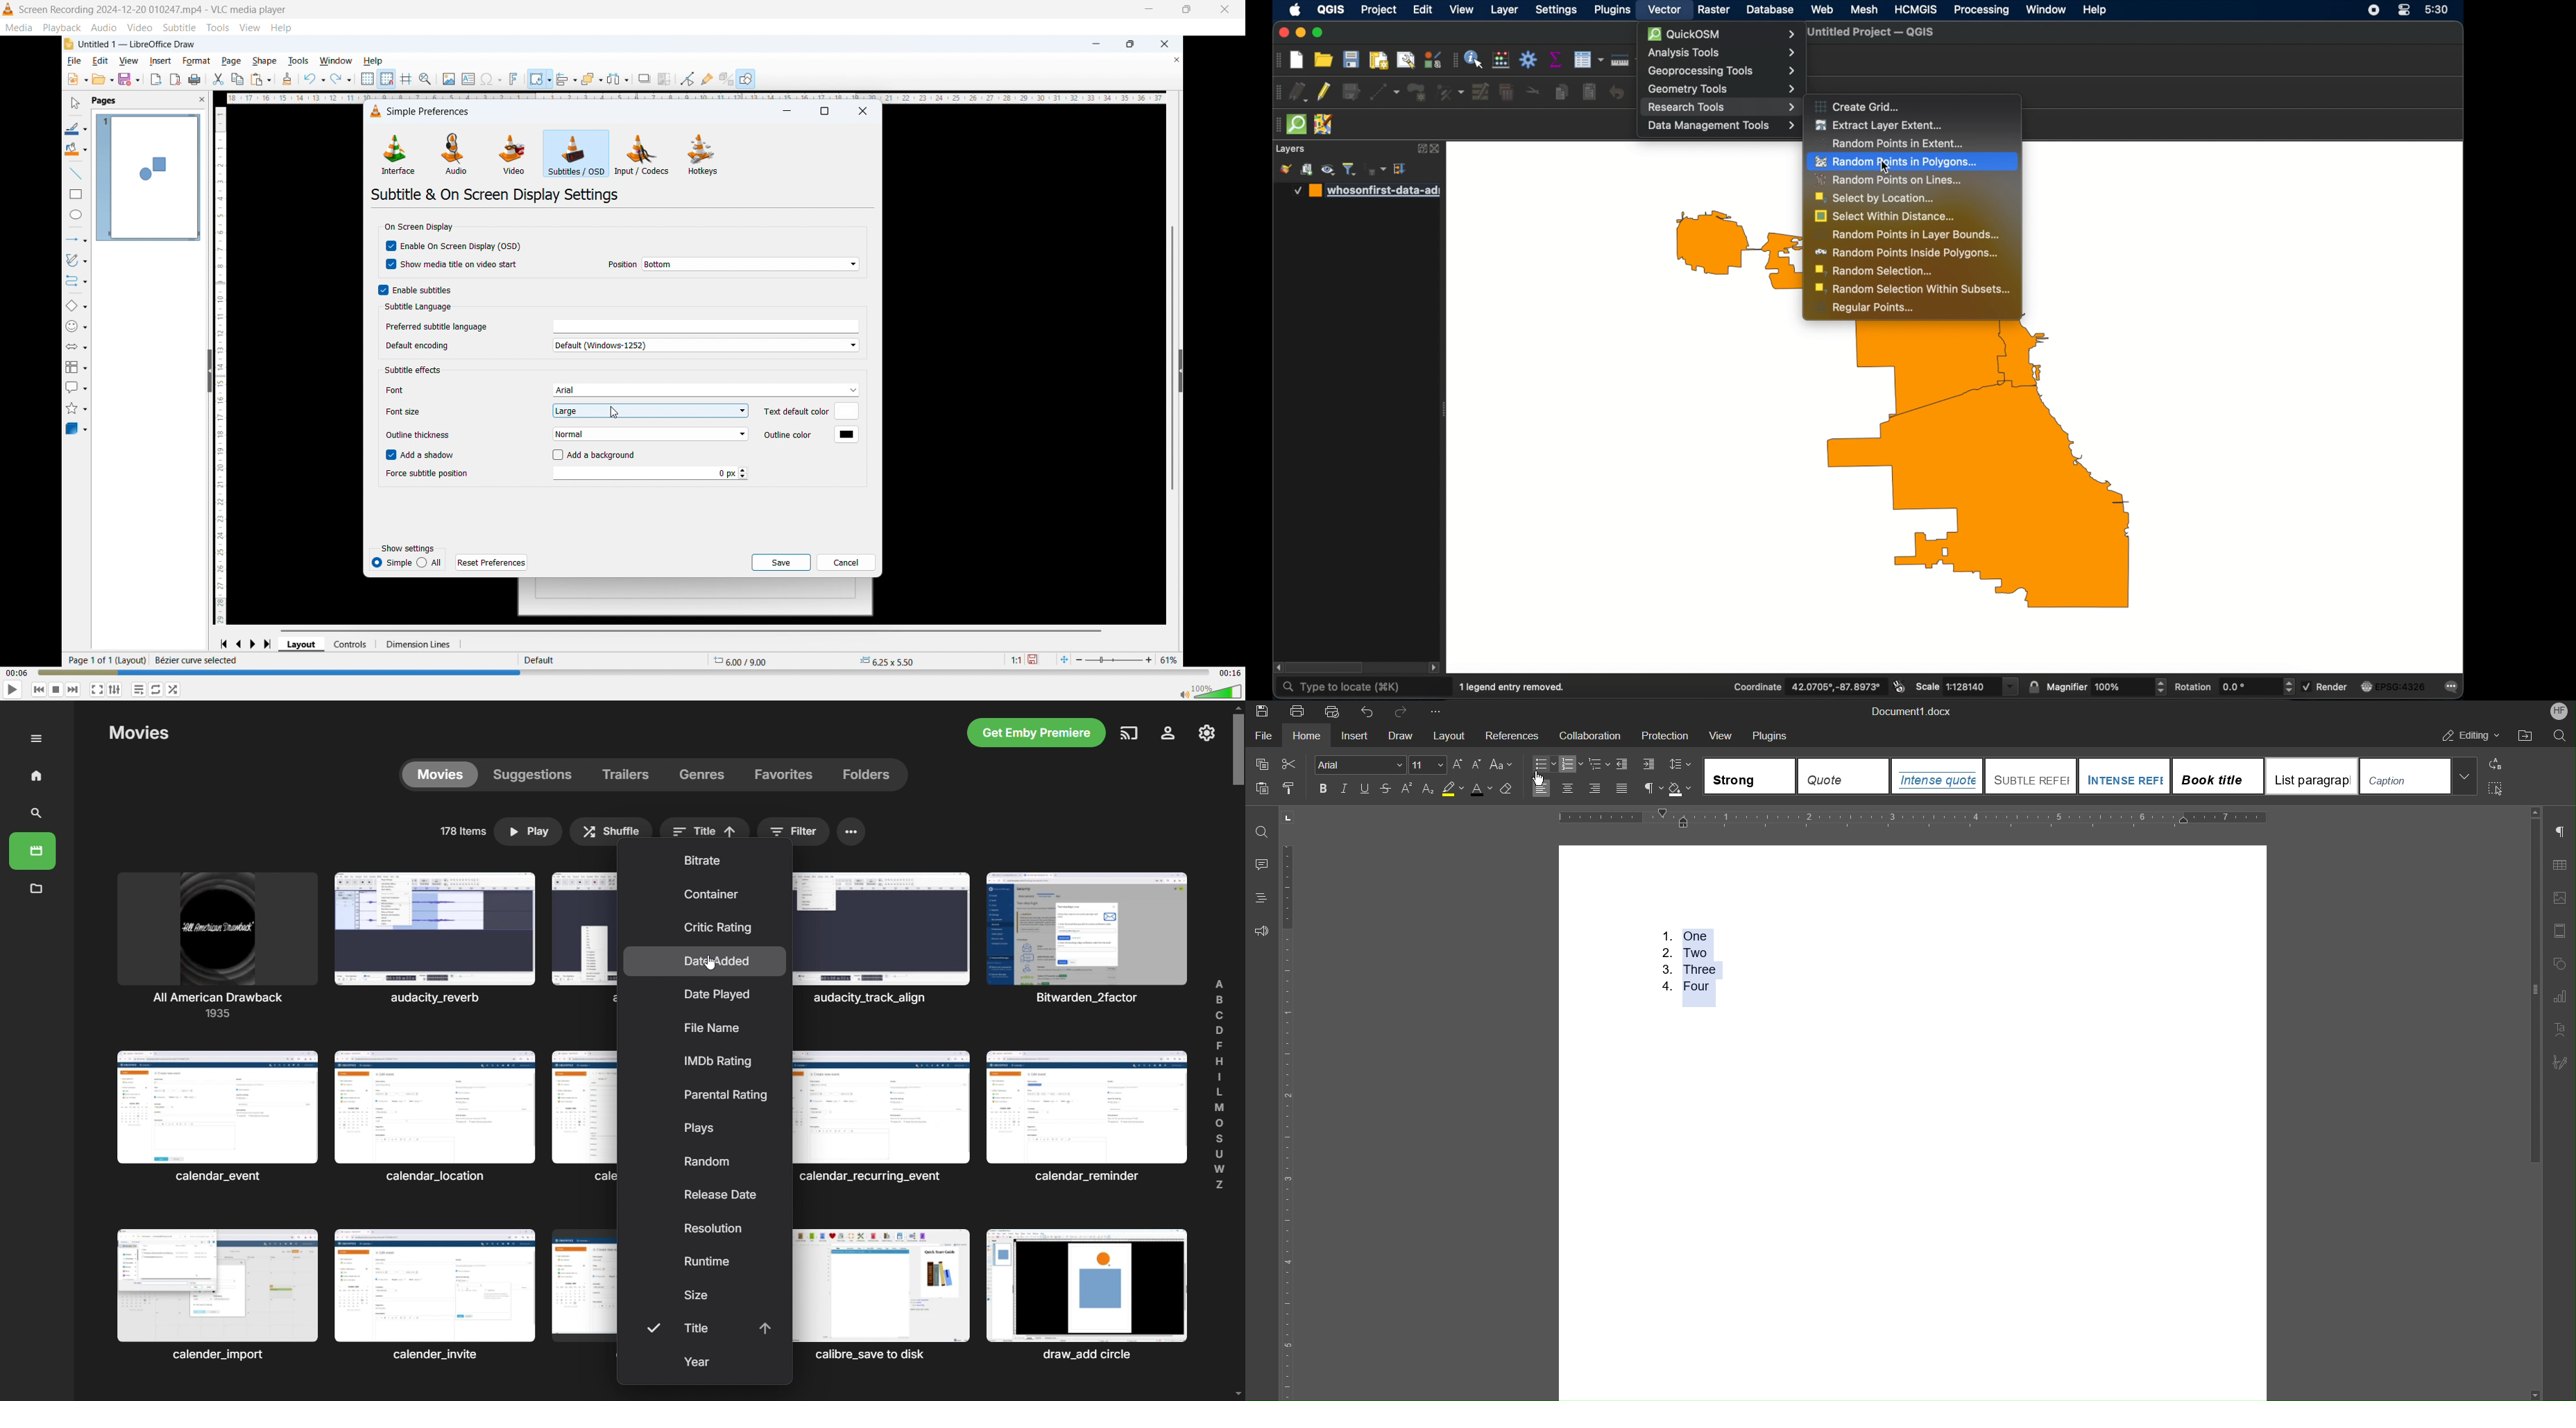  Describe the element at coordinates (395, 390) in the screenshot. I see `Font` at that location.